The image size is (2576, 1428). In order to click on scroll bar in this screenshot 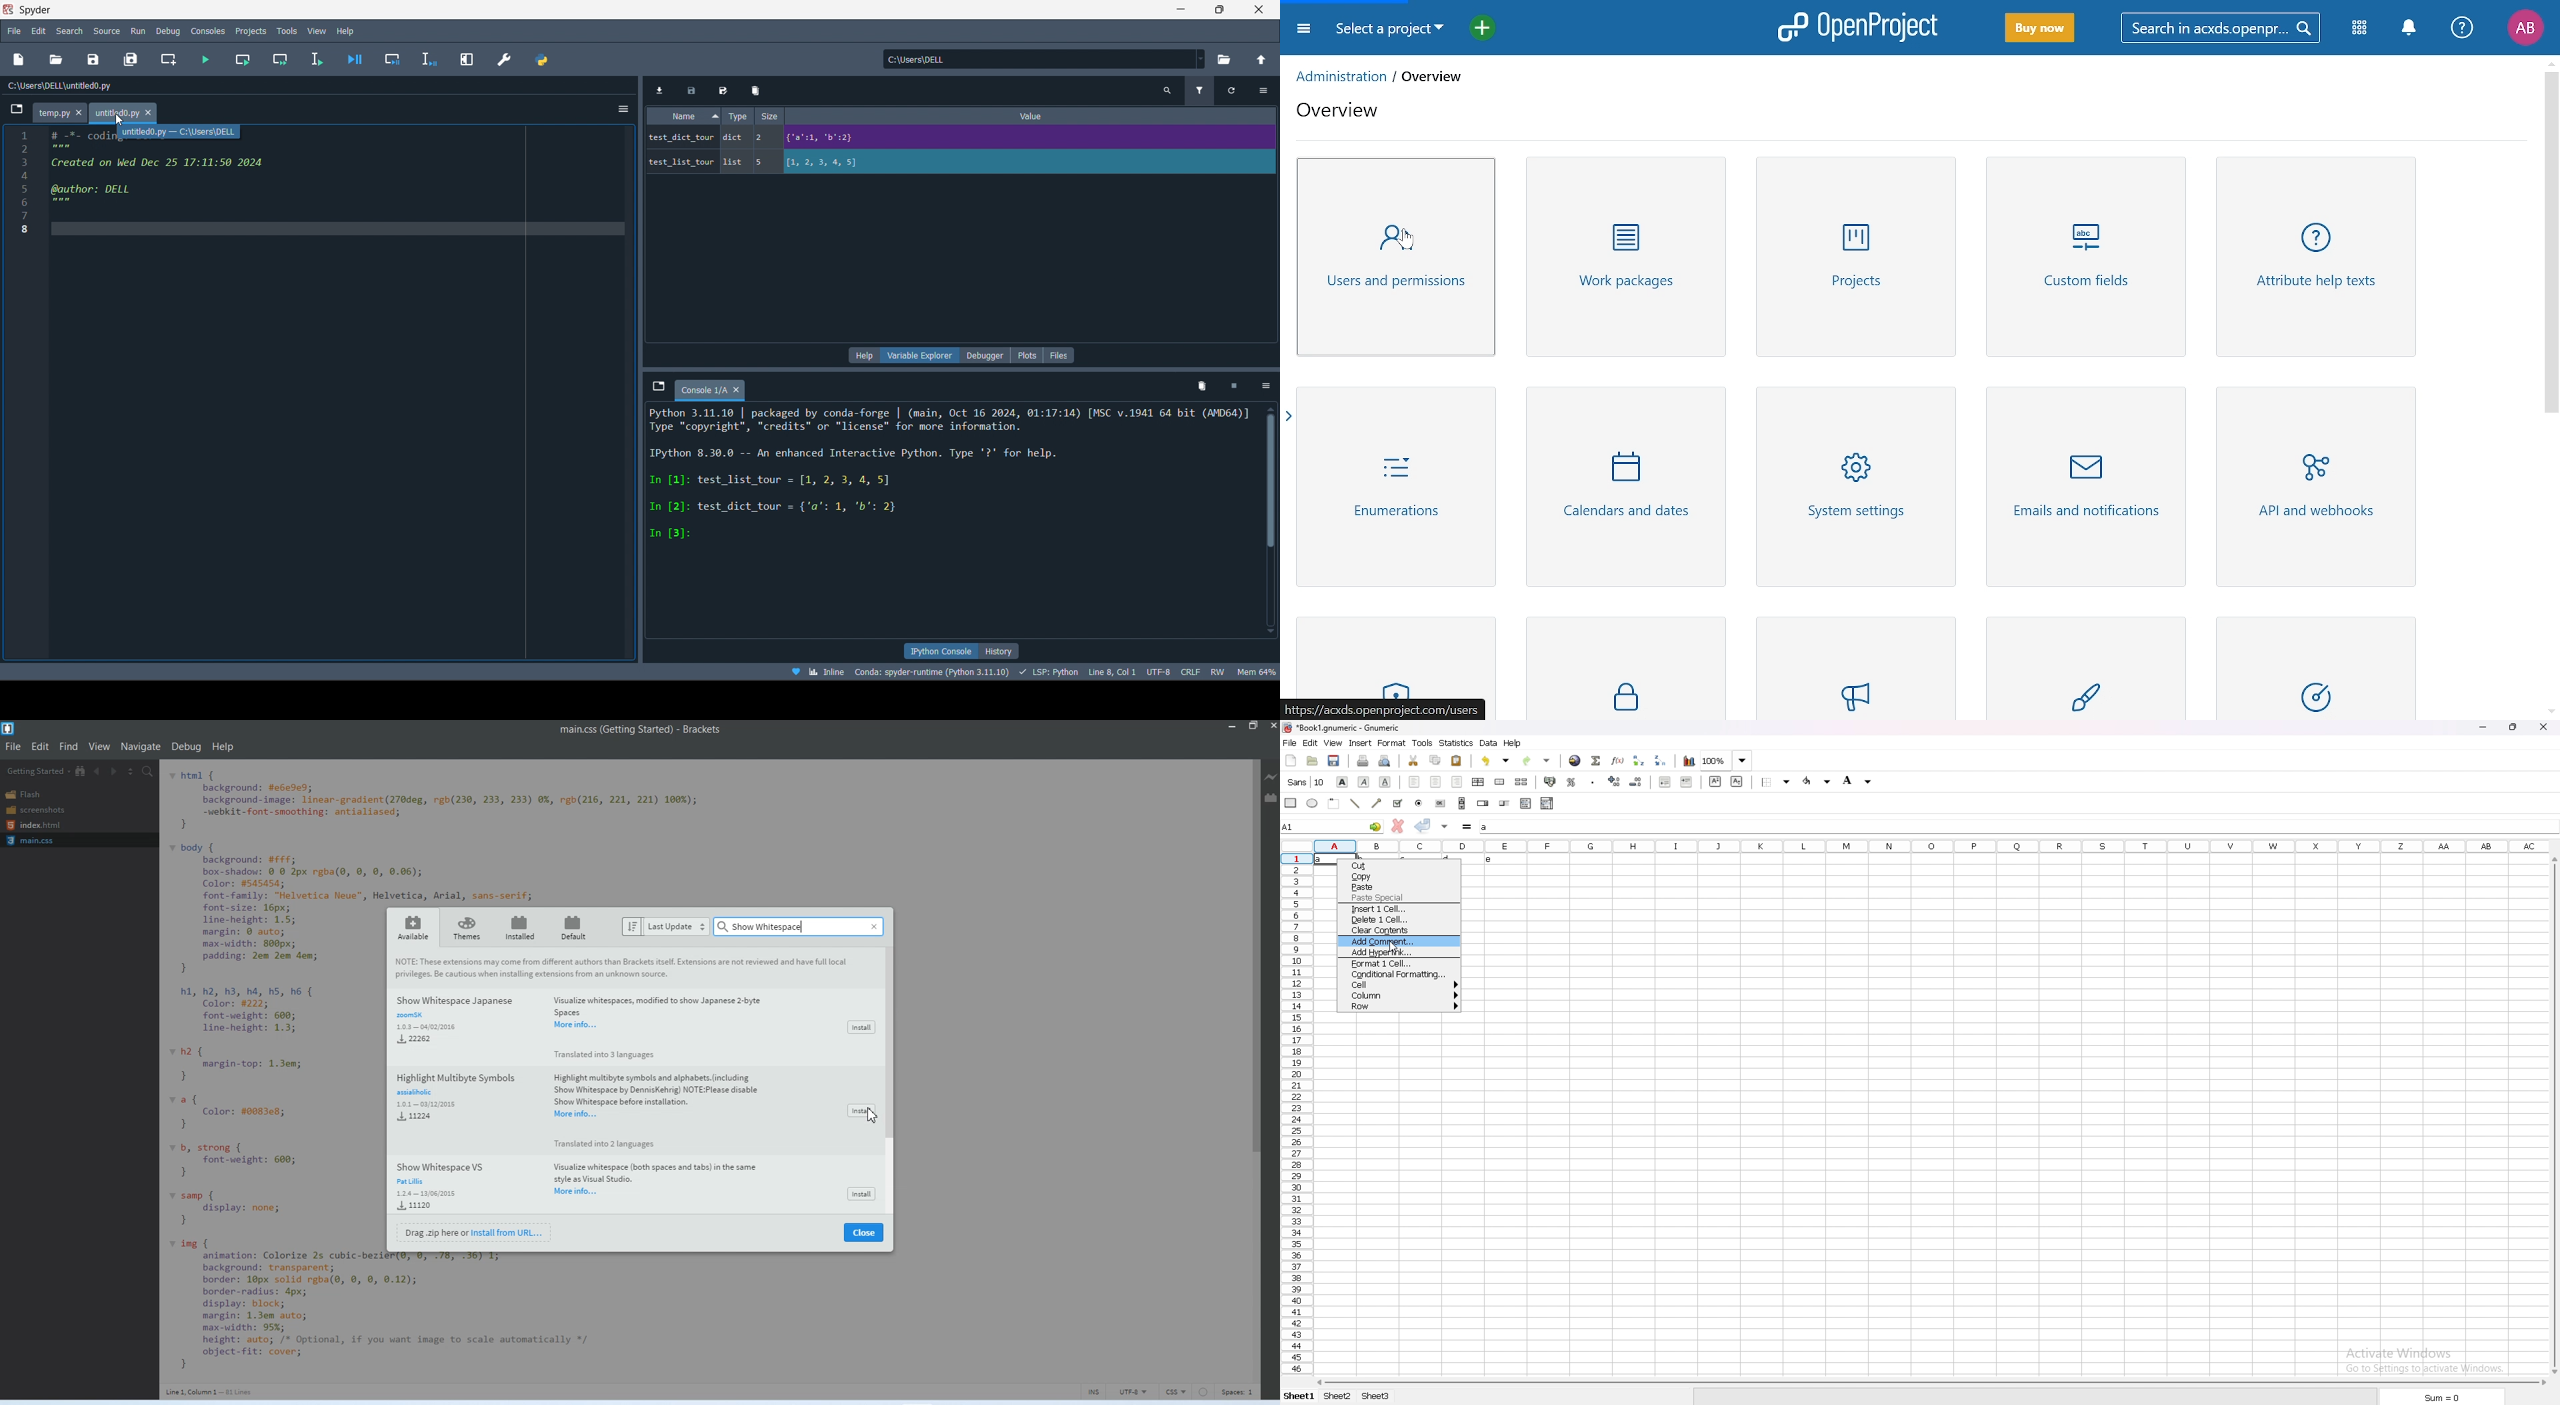, I will do `click(1272, 515)`.